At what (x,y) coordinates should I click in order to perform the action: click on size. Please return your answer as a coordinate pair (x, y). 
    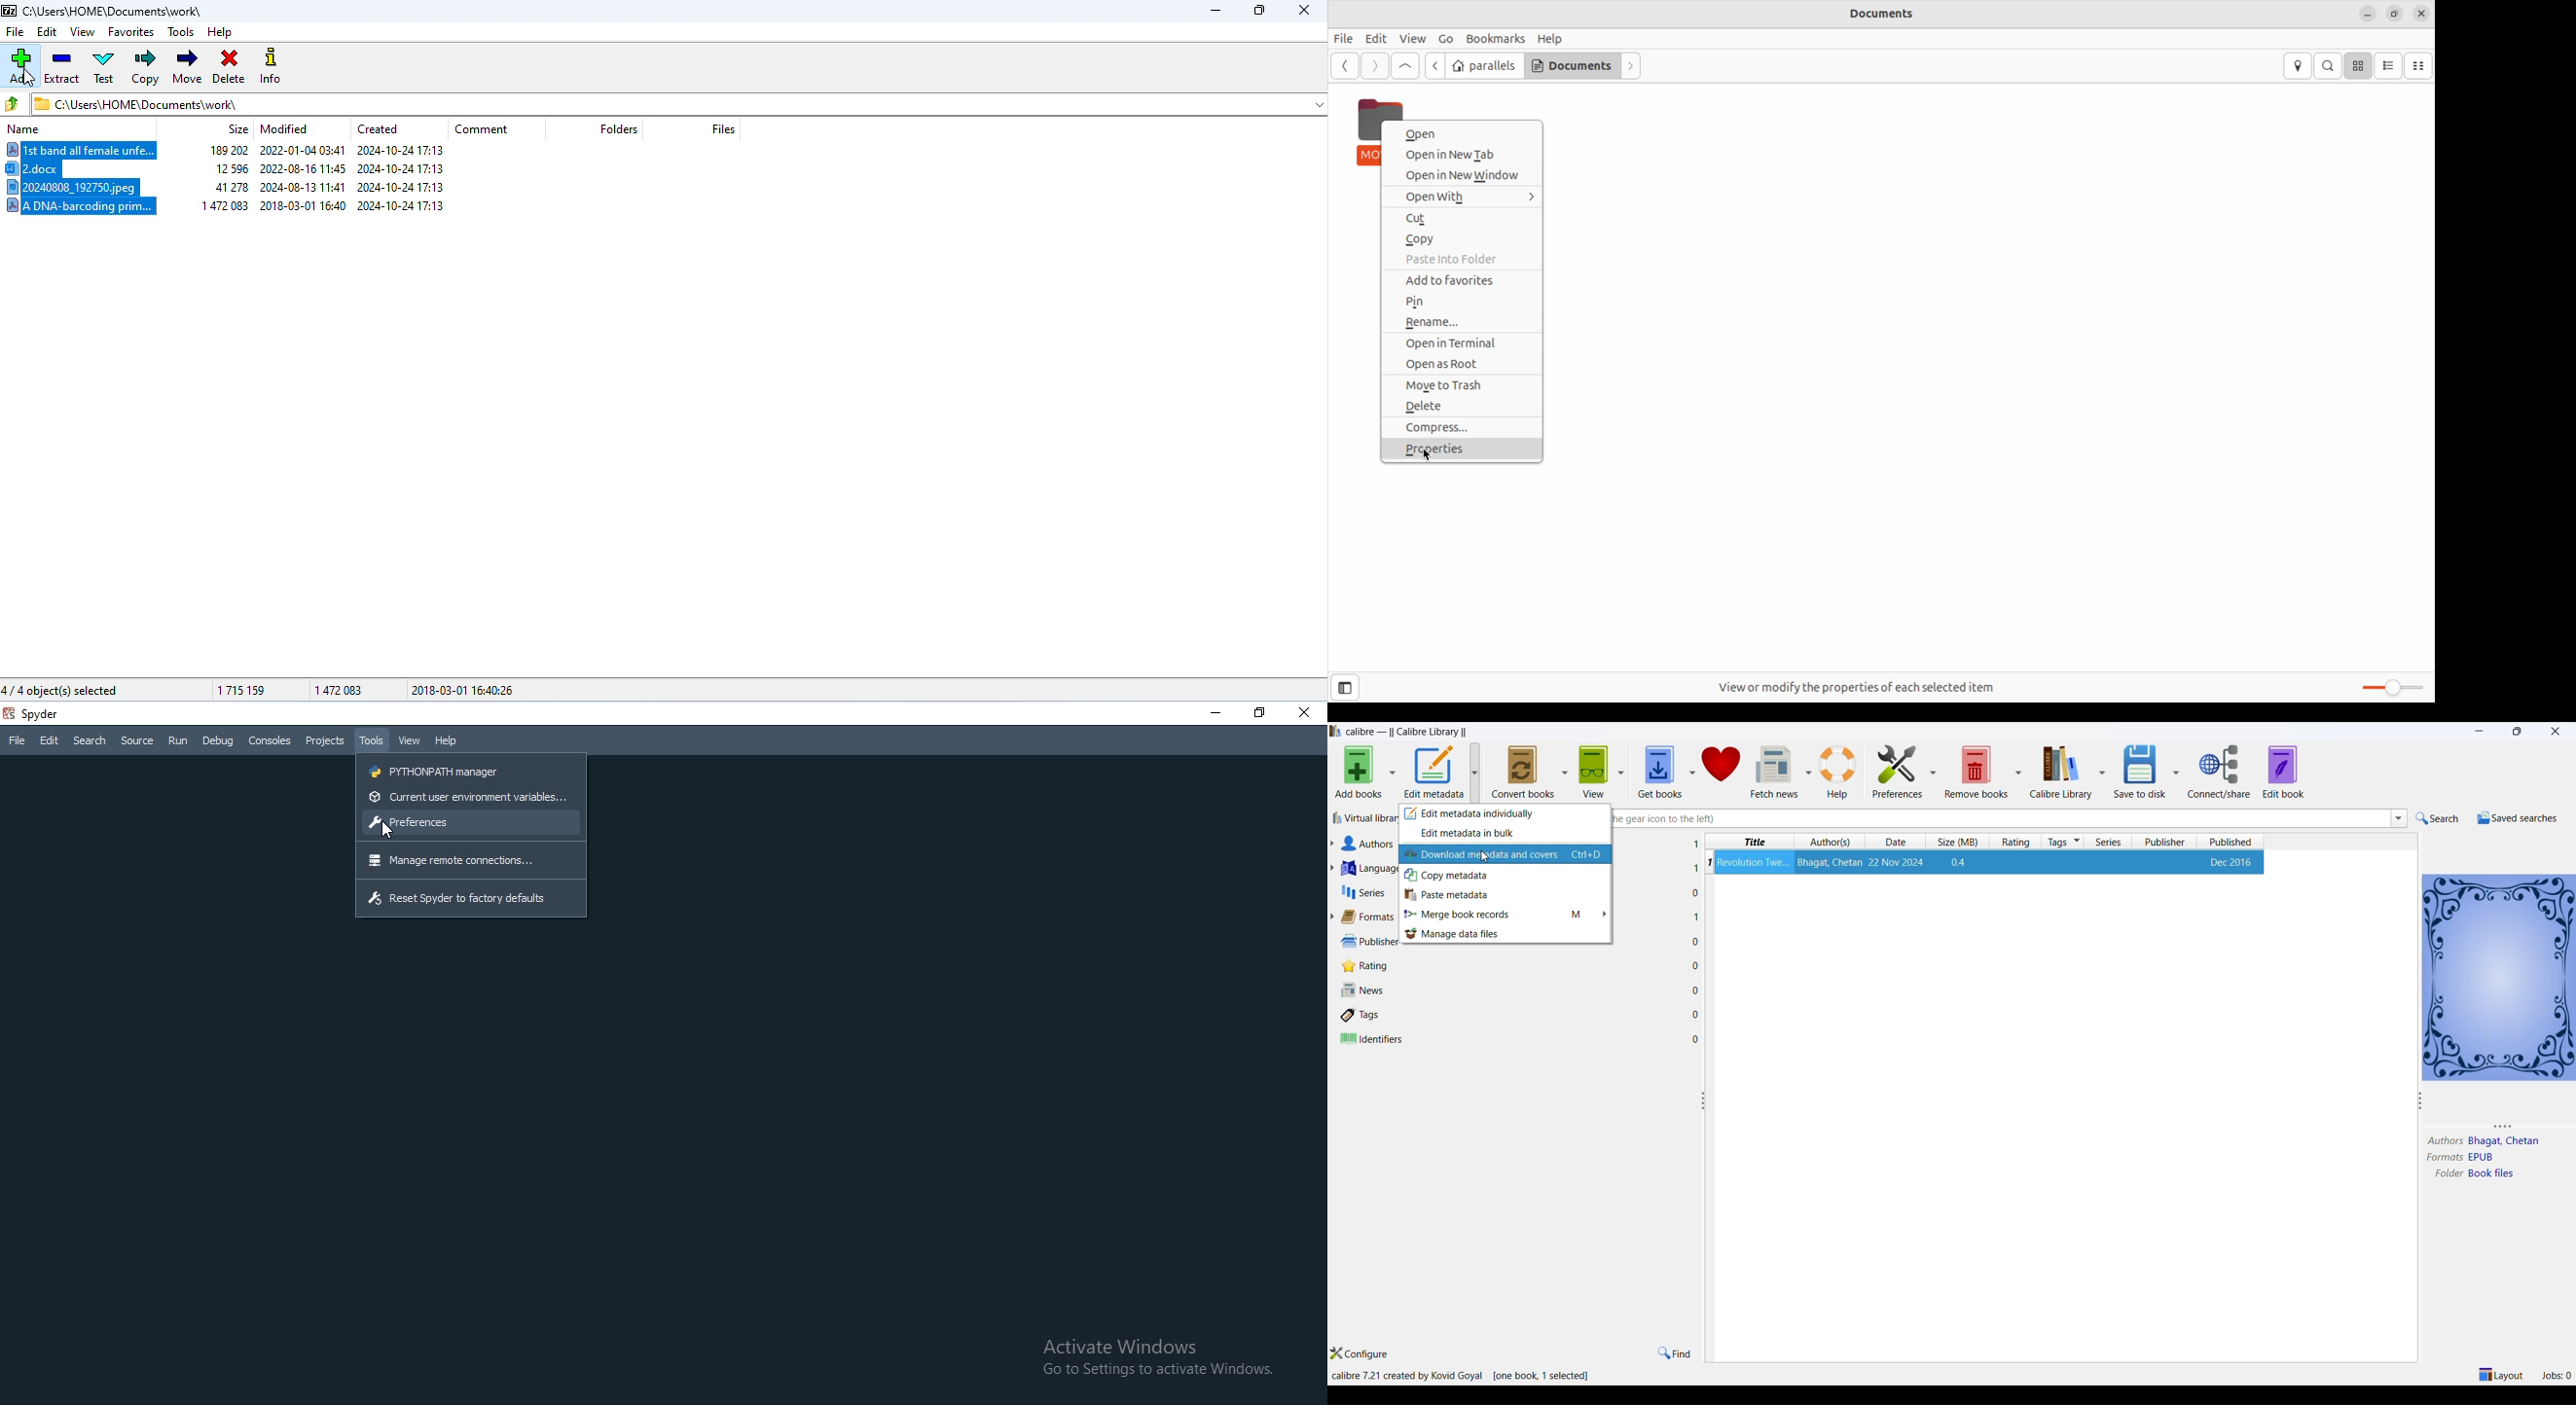
    Looking at the image, I should click on (1957, 842).